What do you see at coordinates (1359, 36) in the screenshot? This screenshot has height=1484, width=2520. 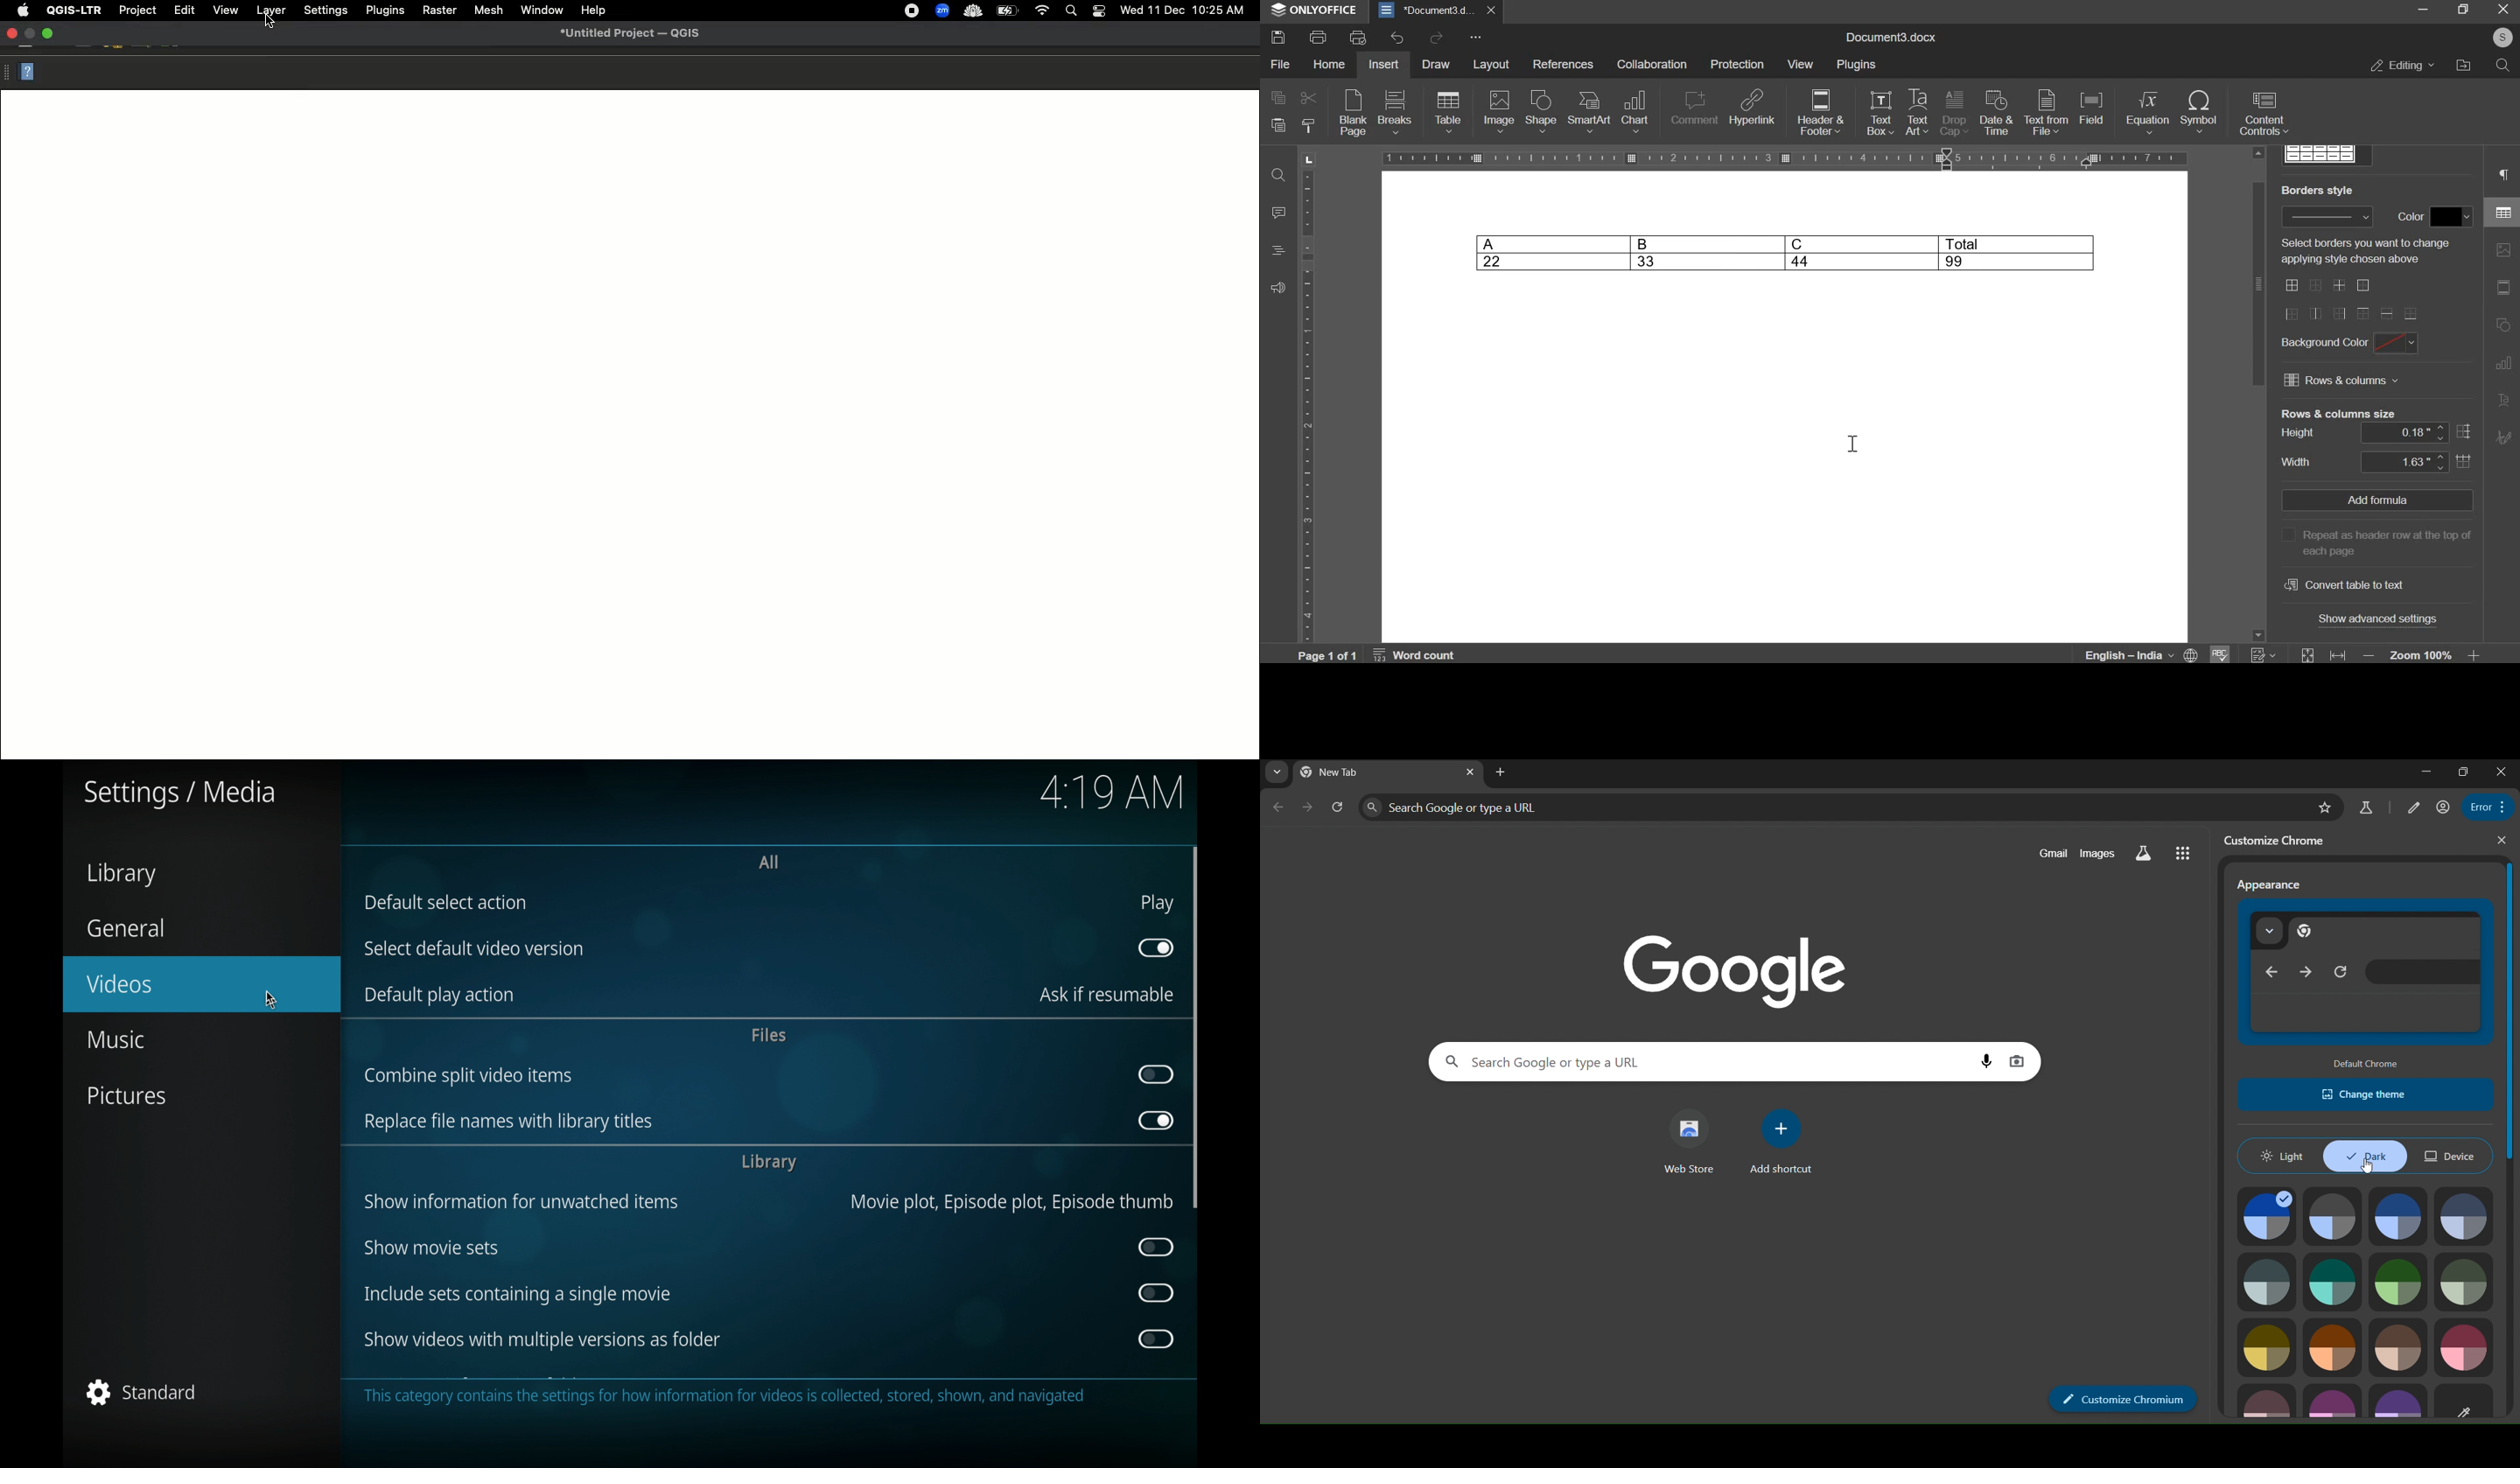 I see `print preview` at bounding box center [1359, 36].